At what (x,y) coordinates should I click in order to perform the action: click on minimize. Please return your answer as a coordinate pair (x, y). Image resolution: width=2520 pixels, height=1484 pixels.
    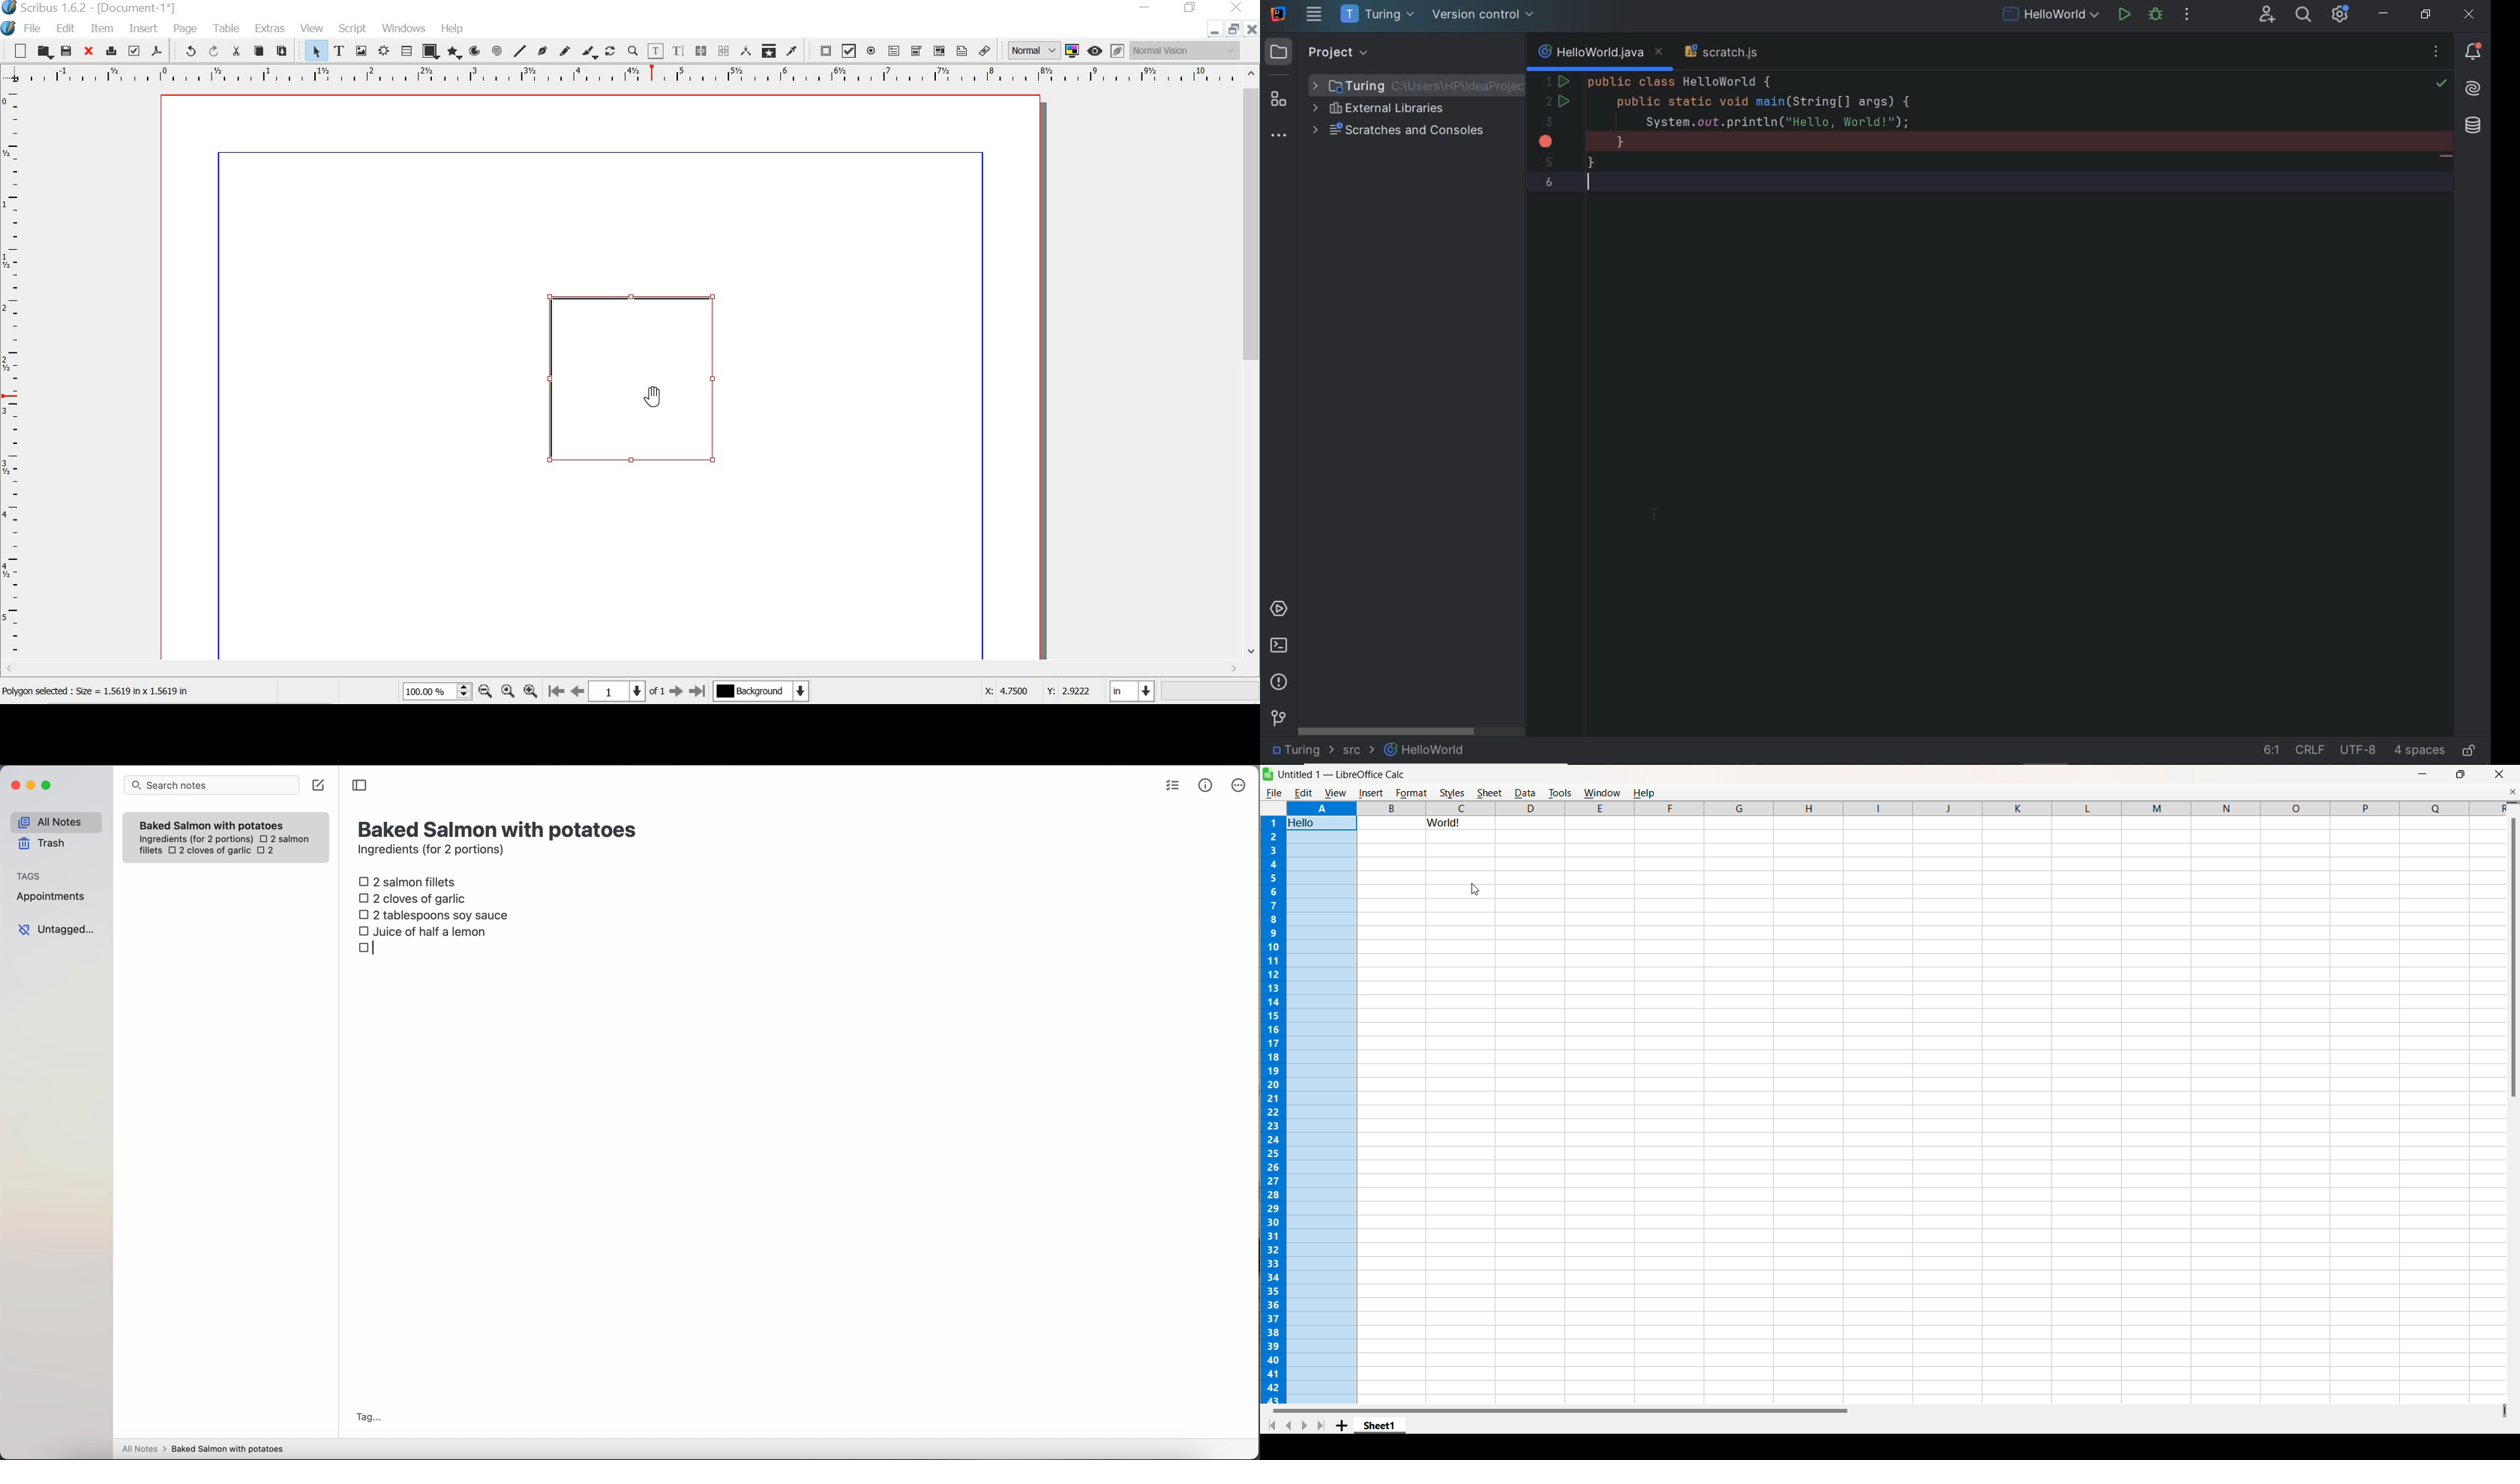
    Looking at the image, I should click on (1146, 8).